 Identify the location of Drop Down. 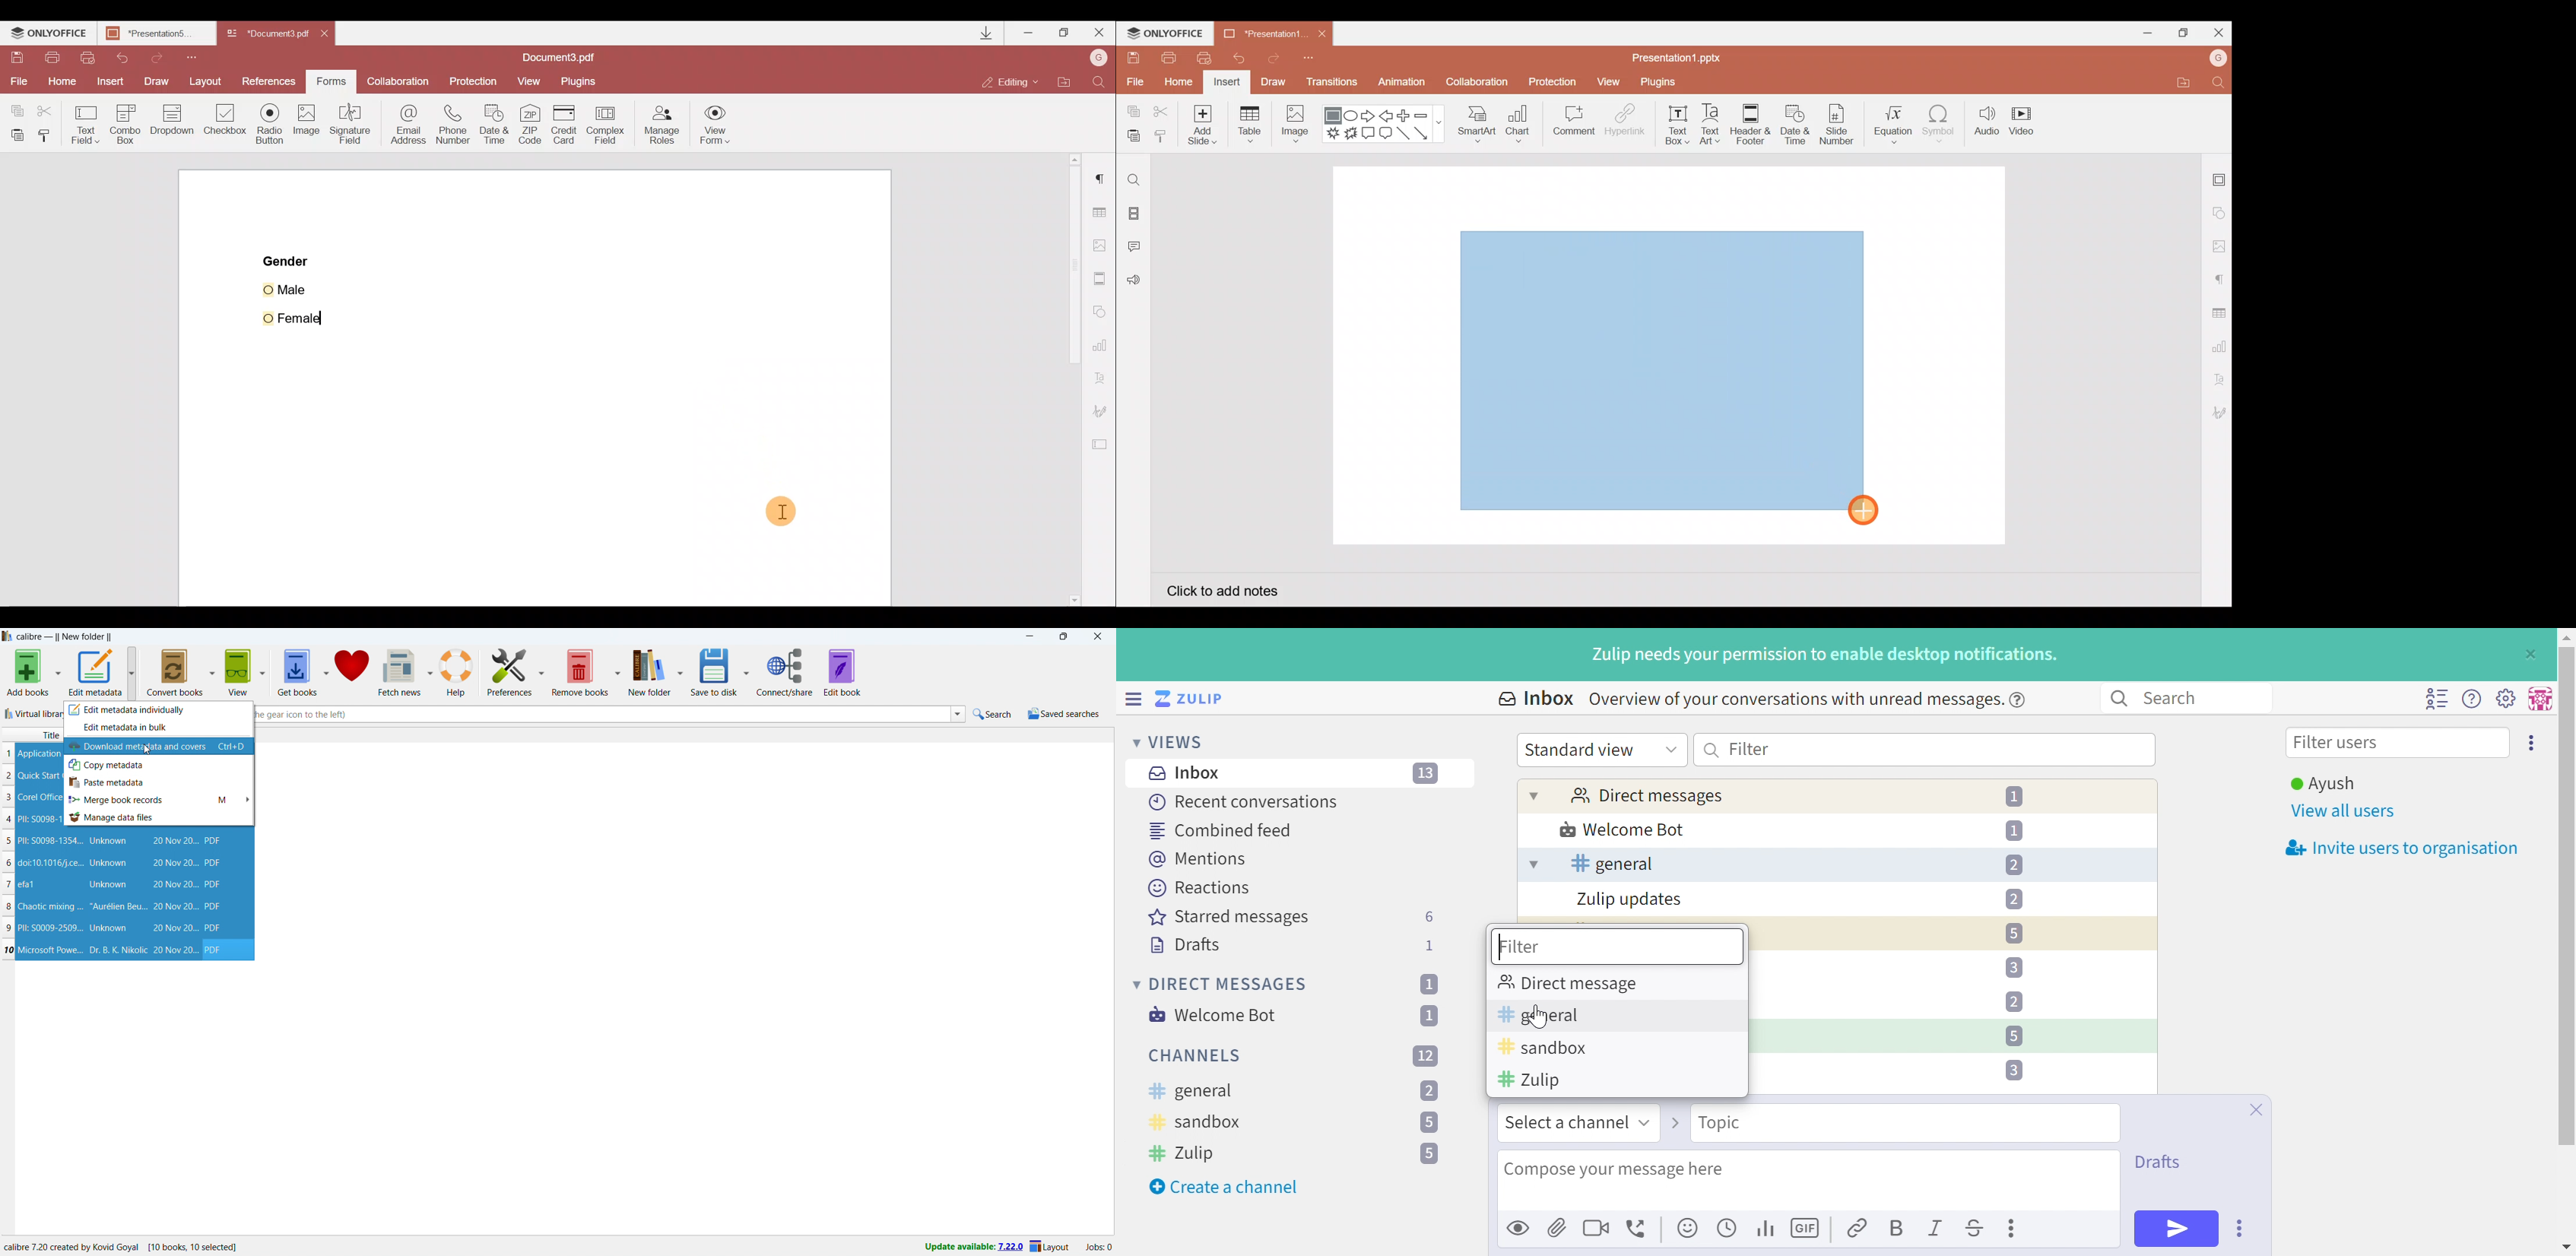
(1534, 795).